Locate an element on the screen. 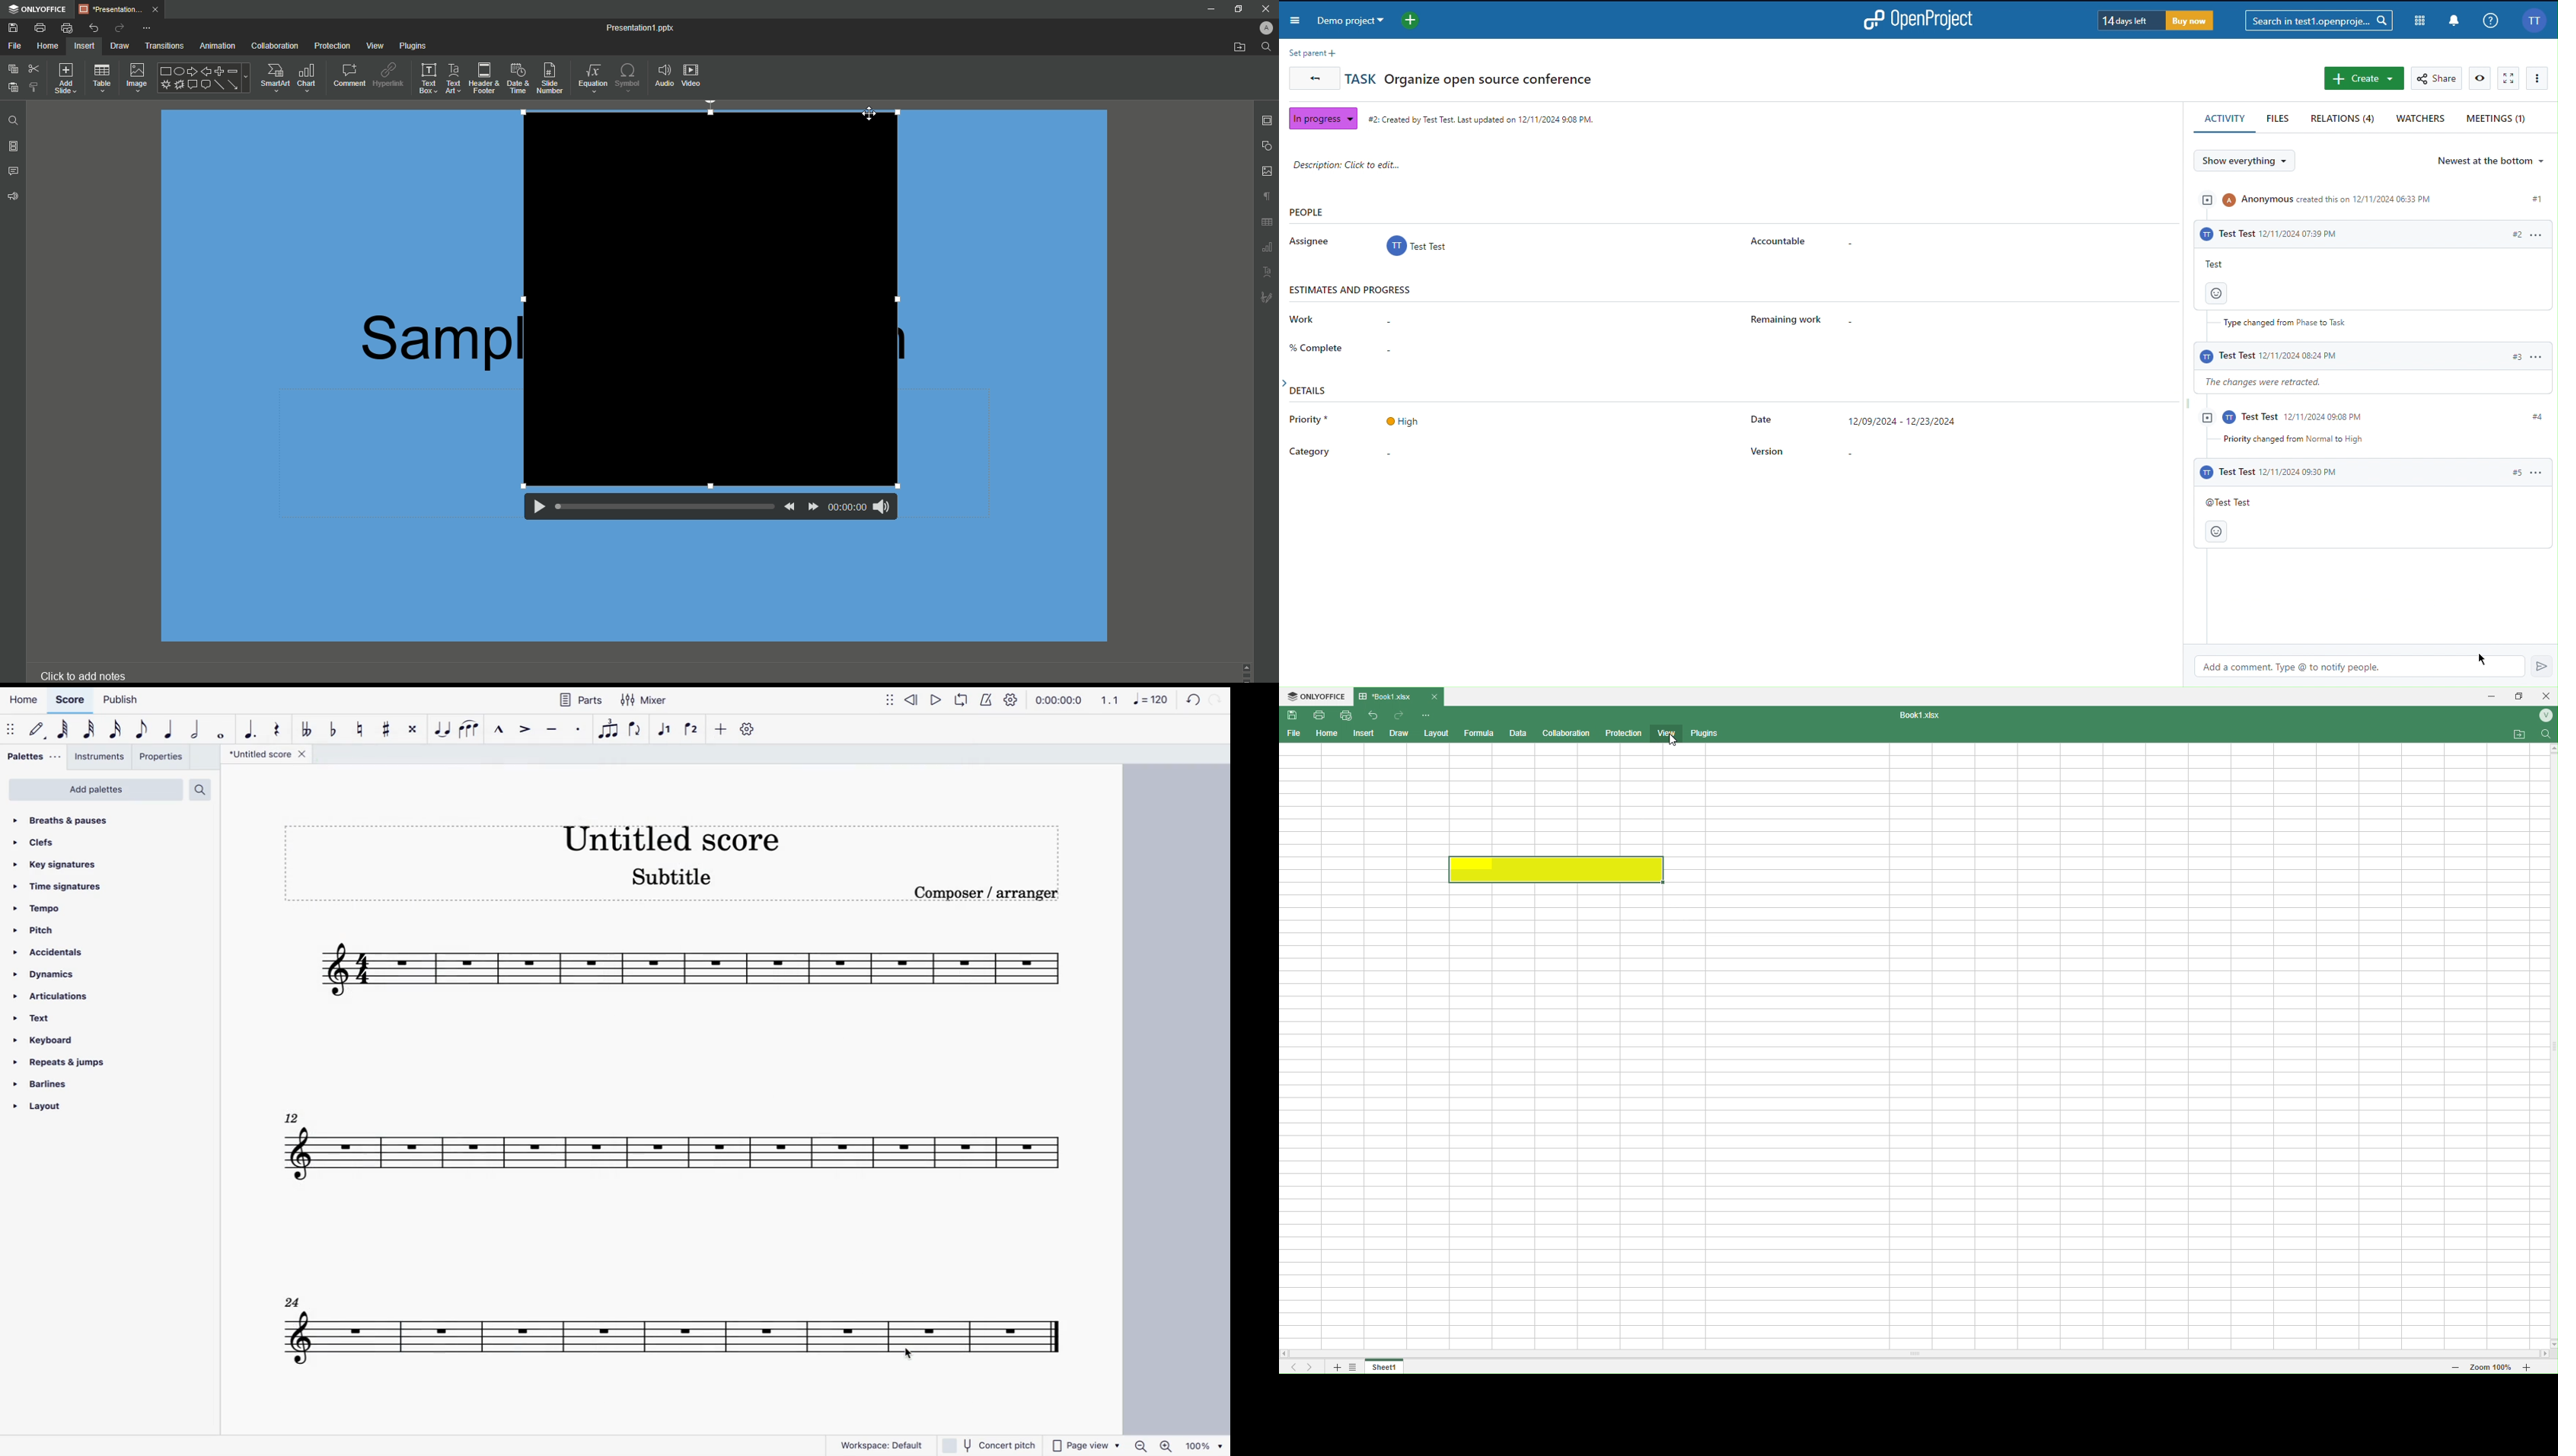 This screenshot has width=2576, height=1456. Add Slide is located at coordinates (65, 77).